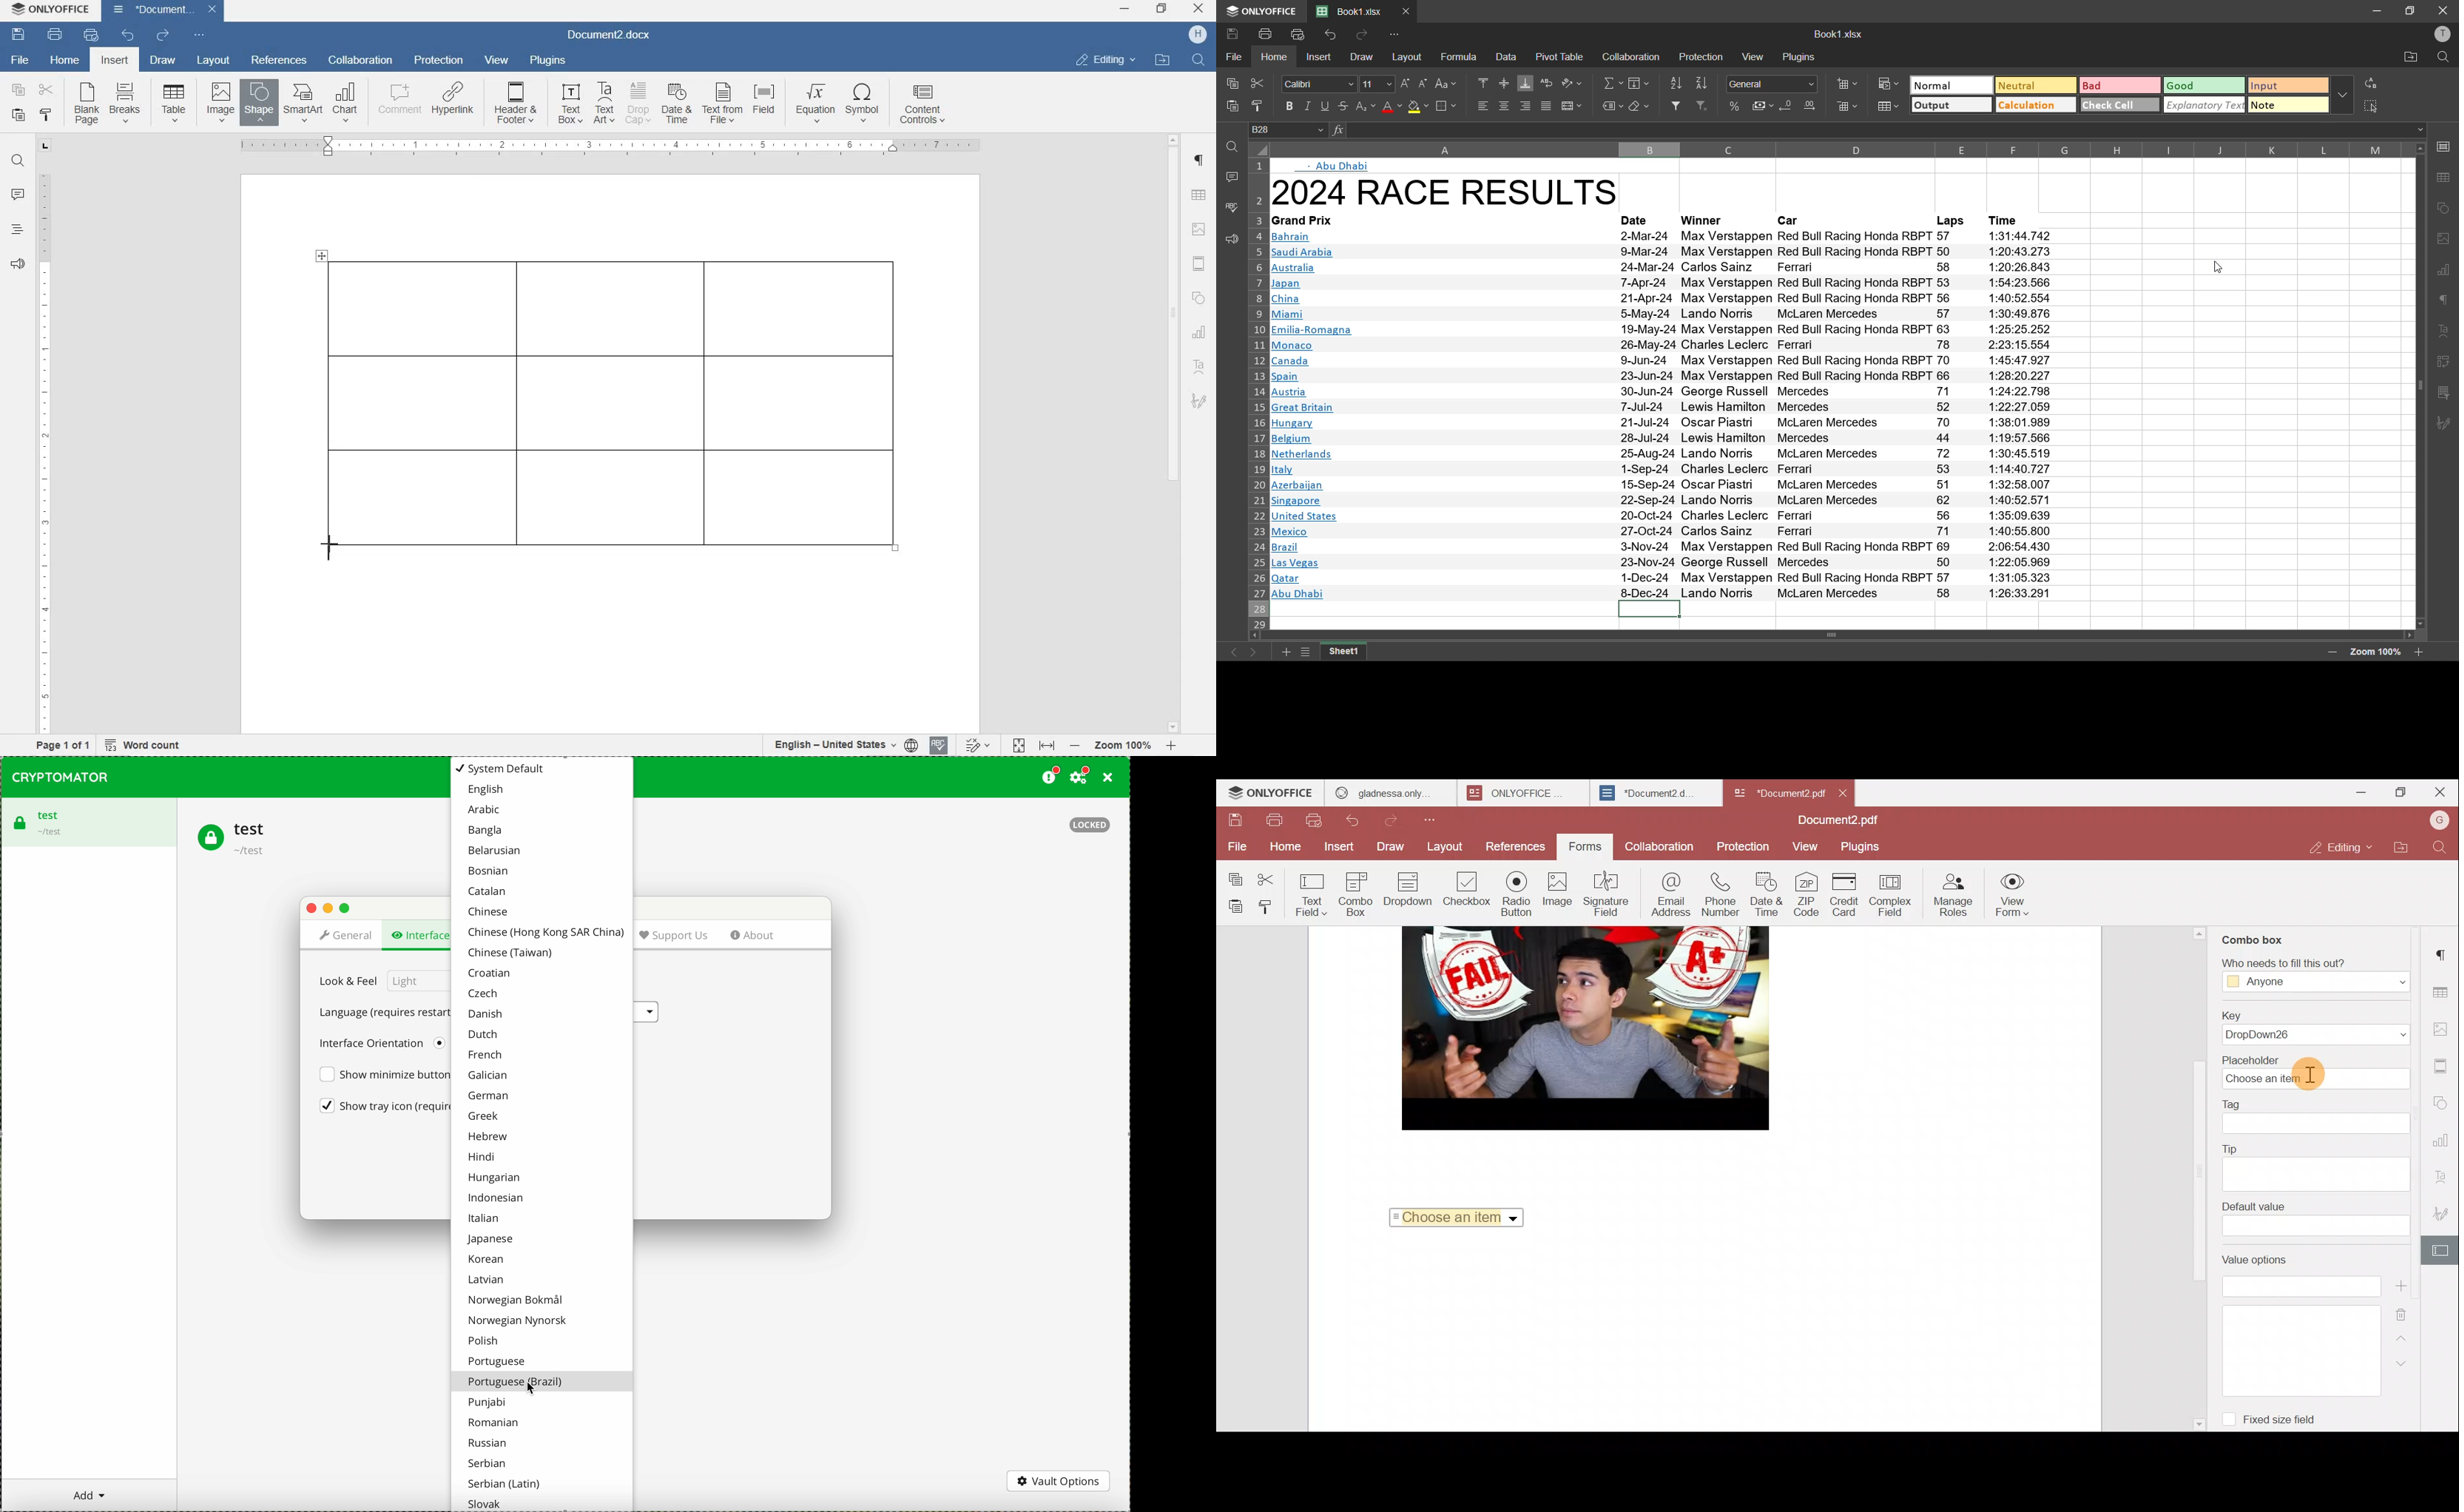 The height and width of the screenshot is (1512, 2464). Describe the element at coordinates (328, 908) in the screenshot. I see `minimize` at that location.